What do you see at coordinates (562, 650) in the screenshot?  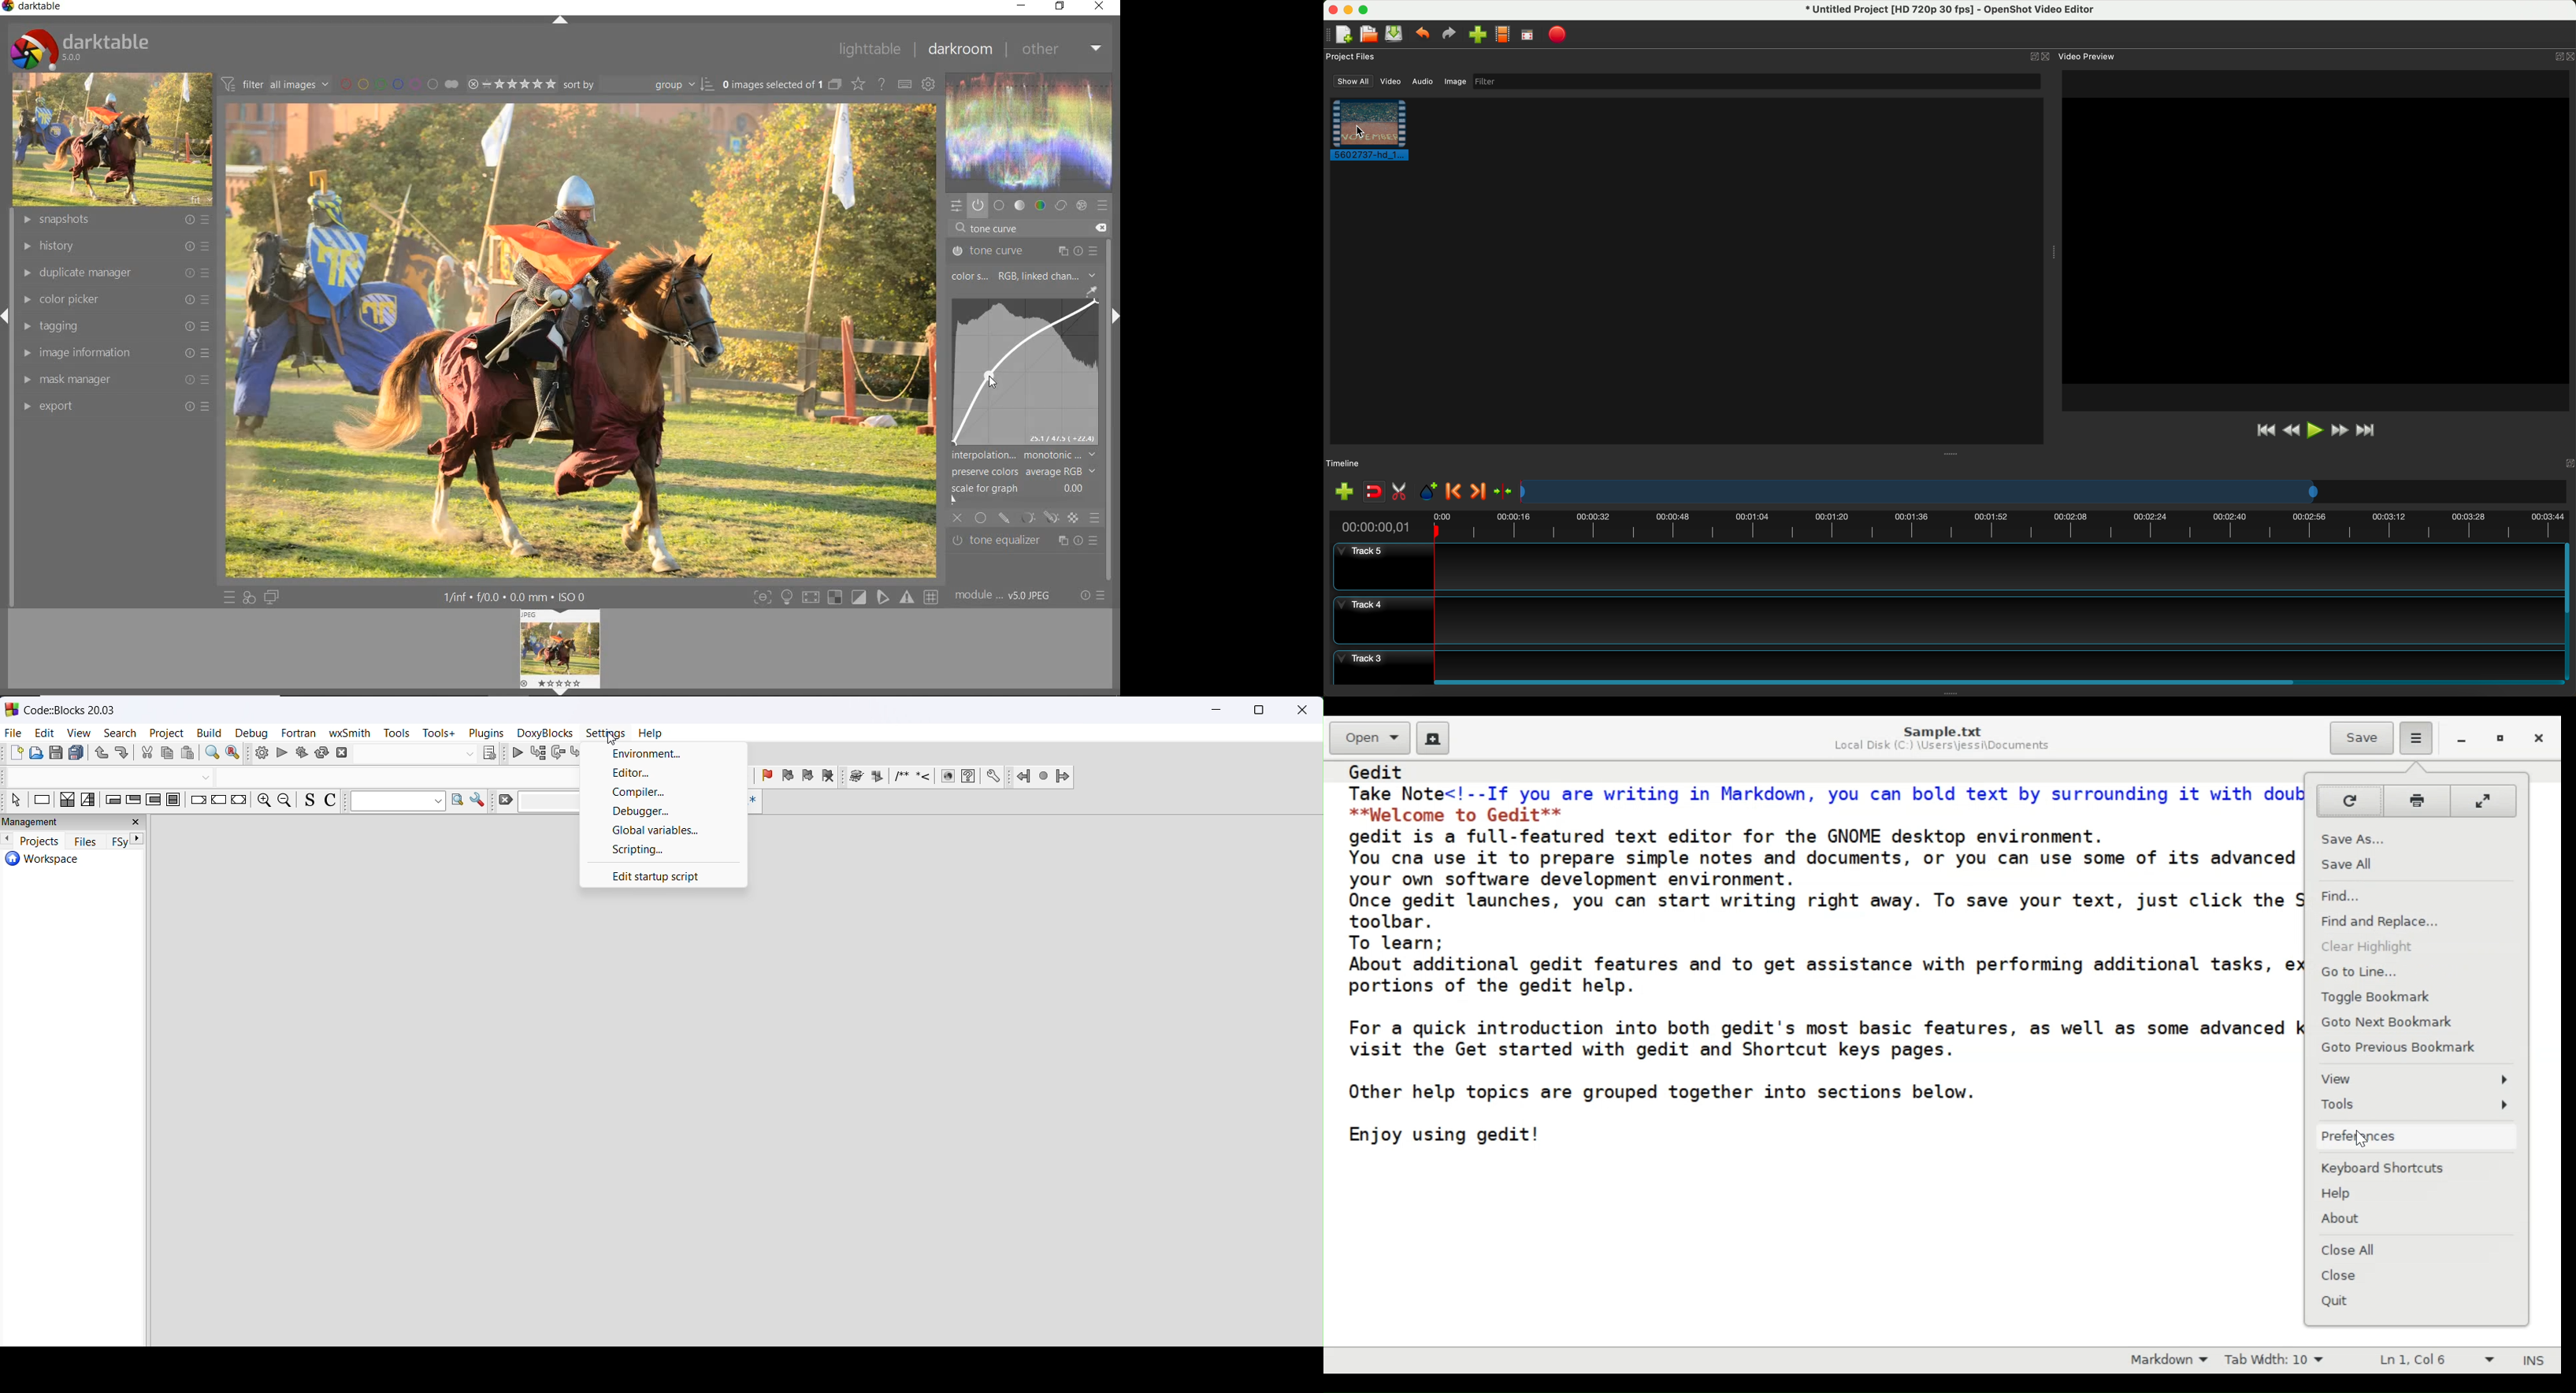 I see `Image preview` at bounding box center [562, 650].